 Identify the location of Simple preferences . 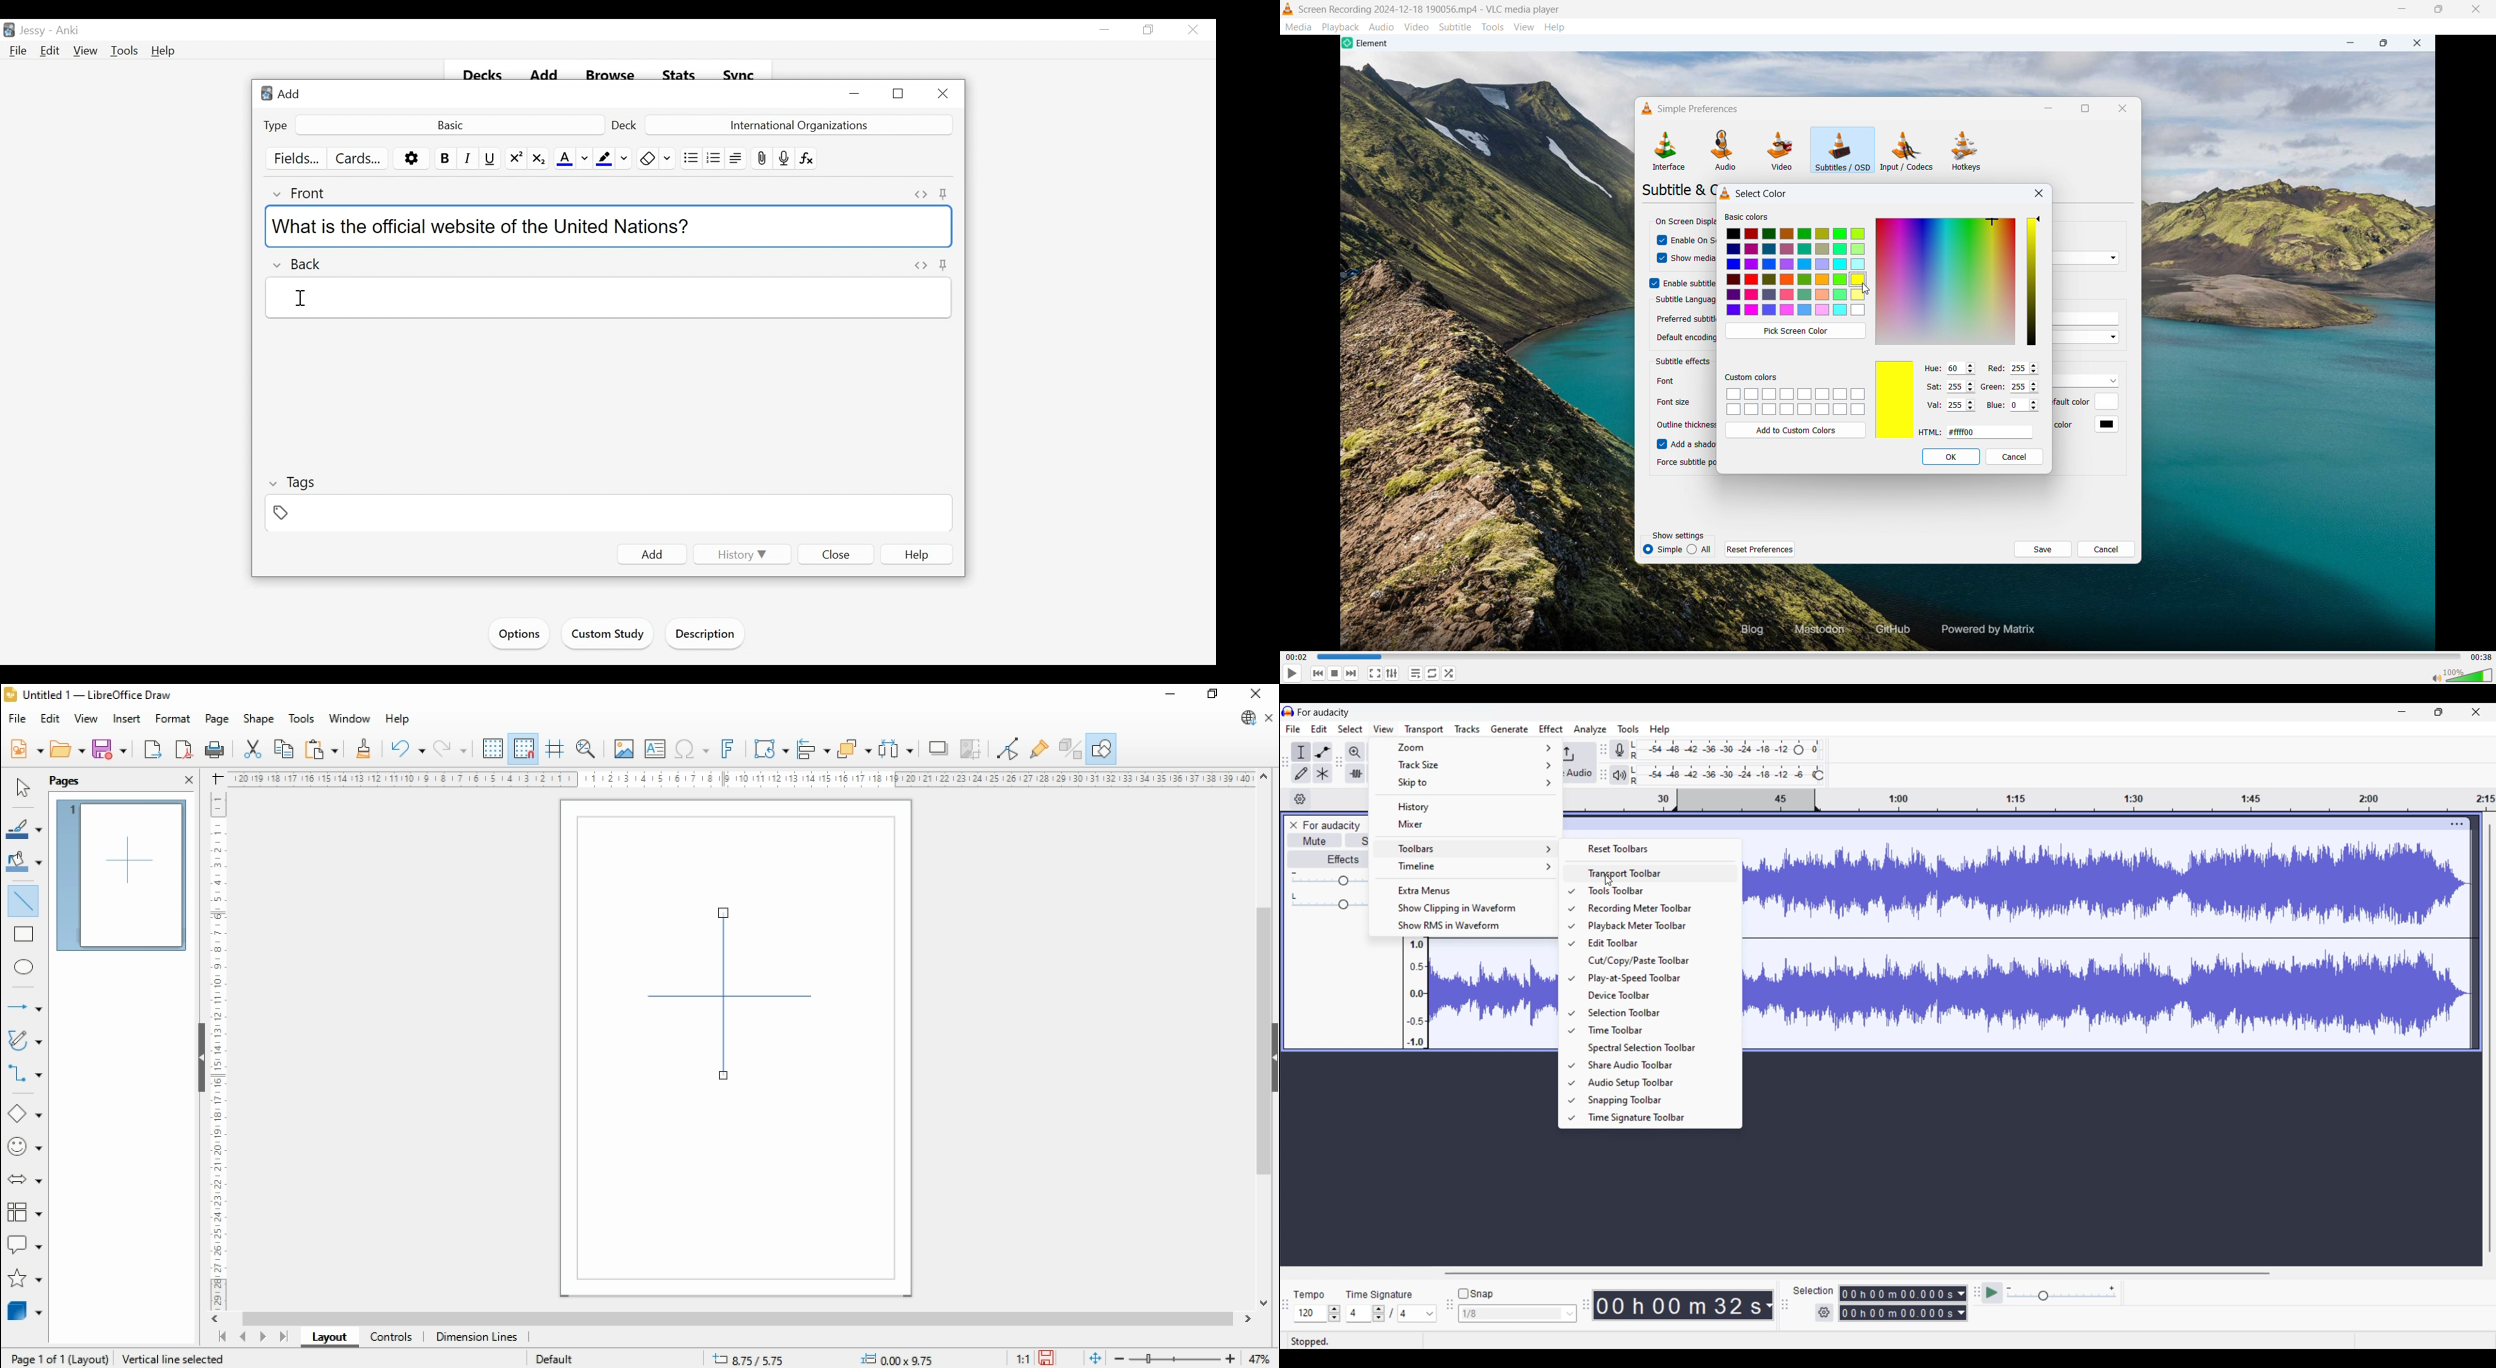
(1691, 108).